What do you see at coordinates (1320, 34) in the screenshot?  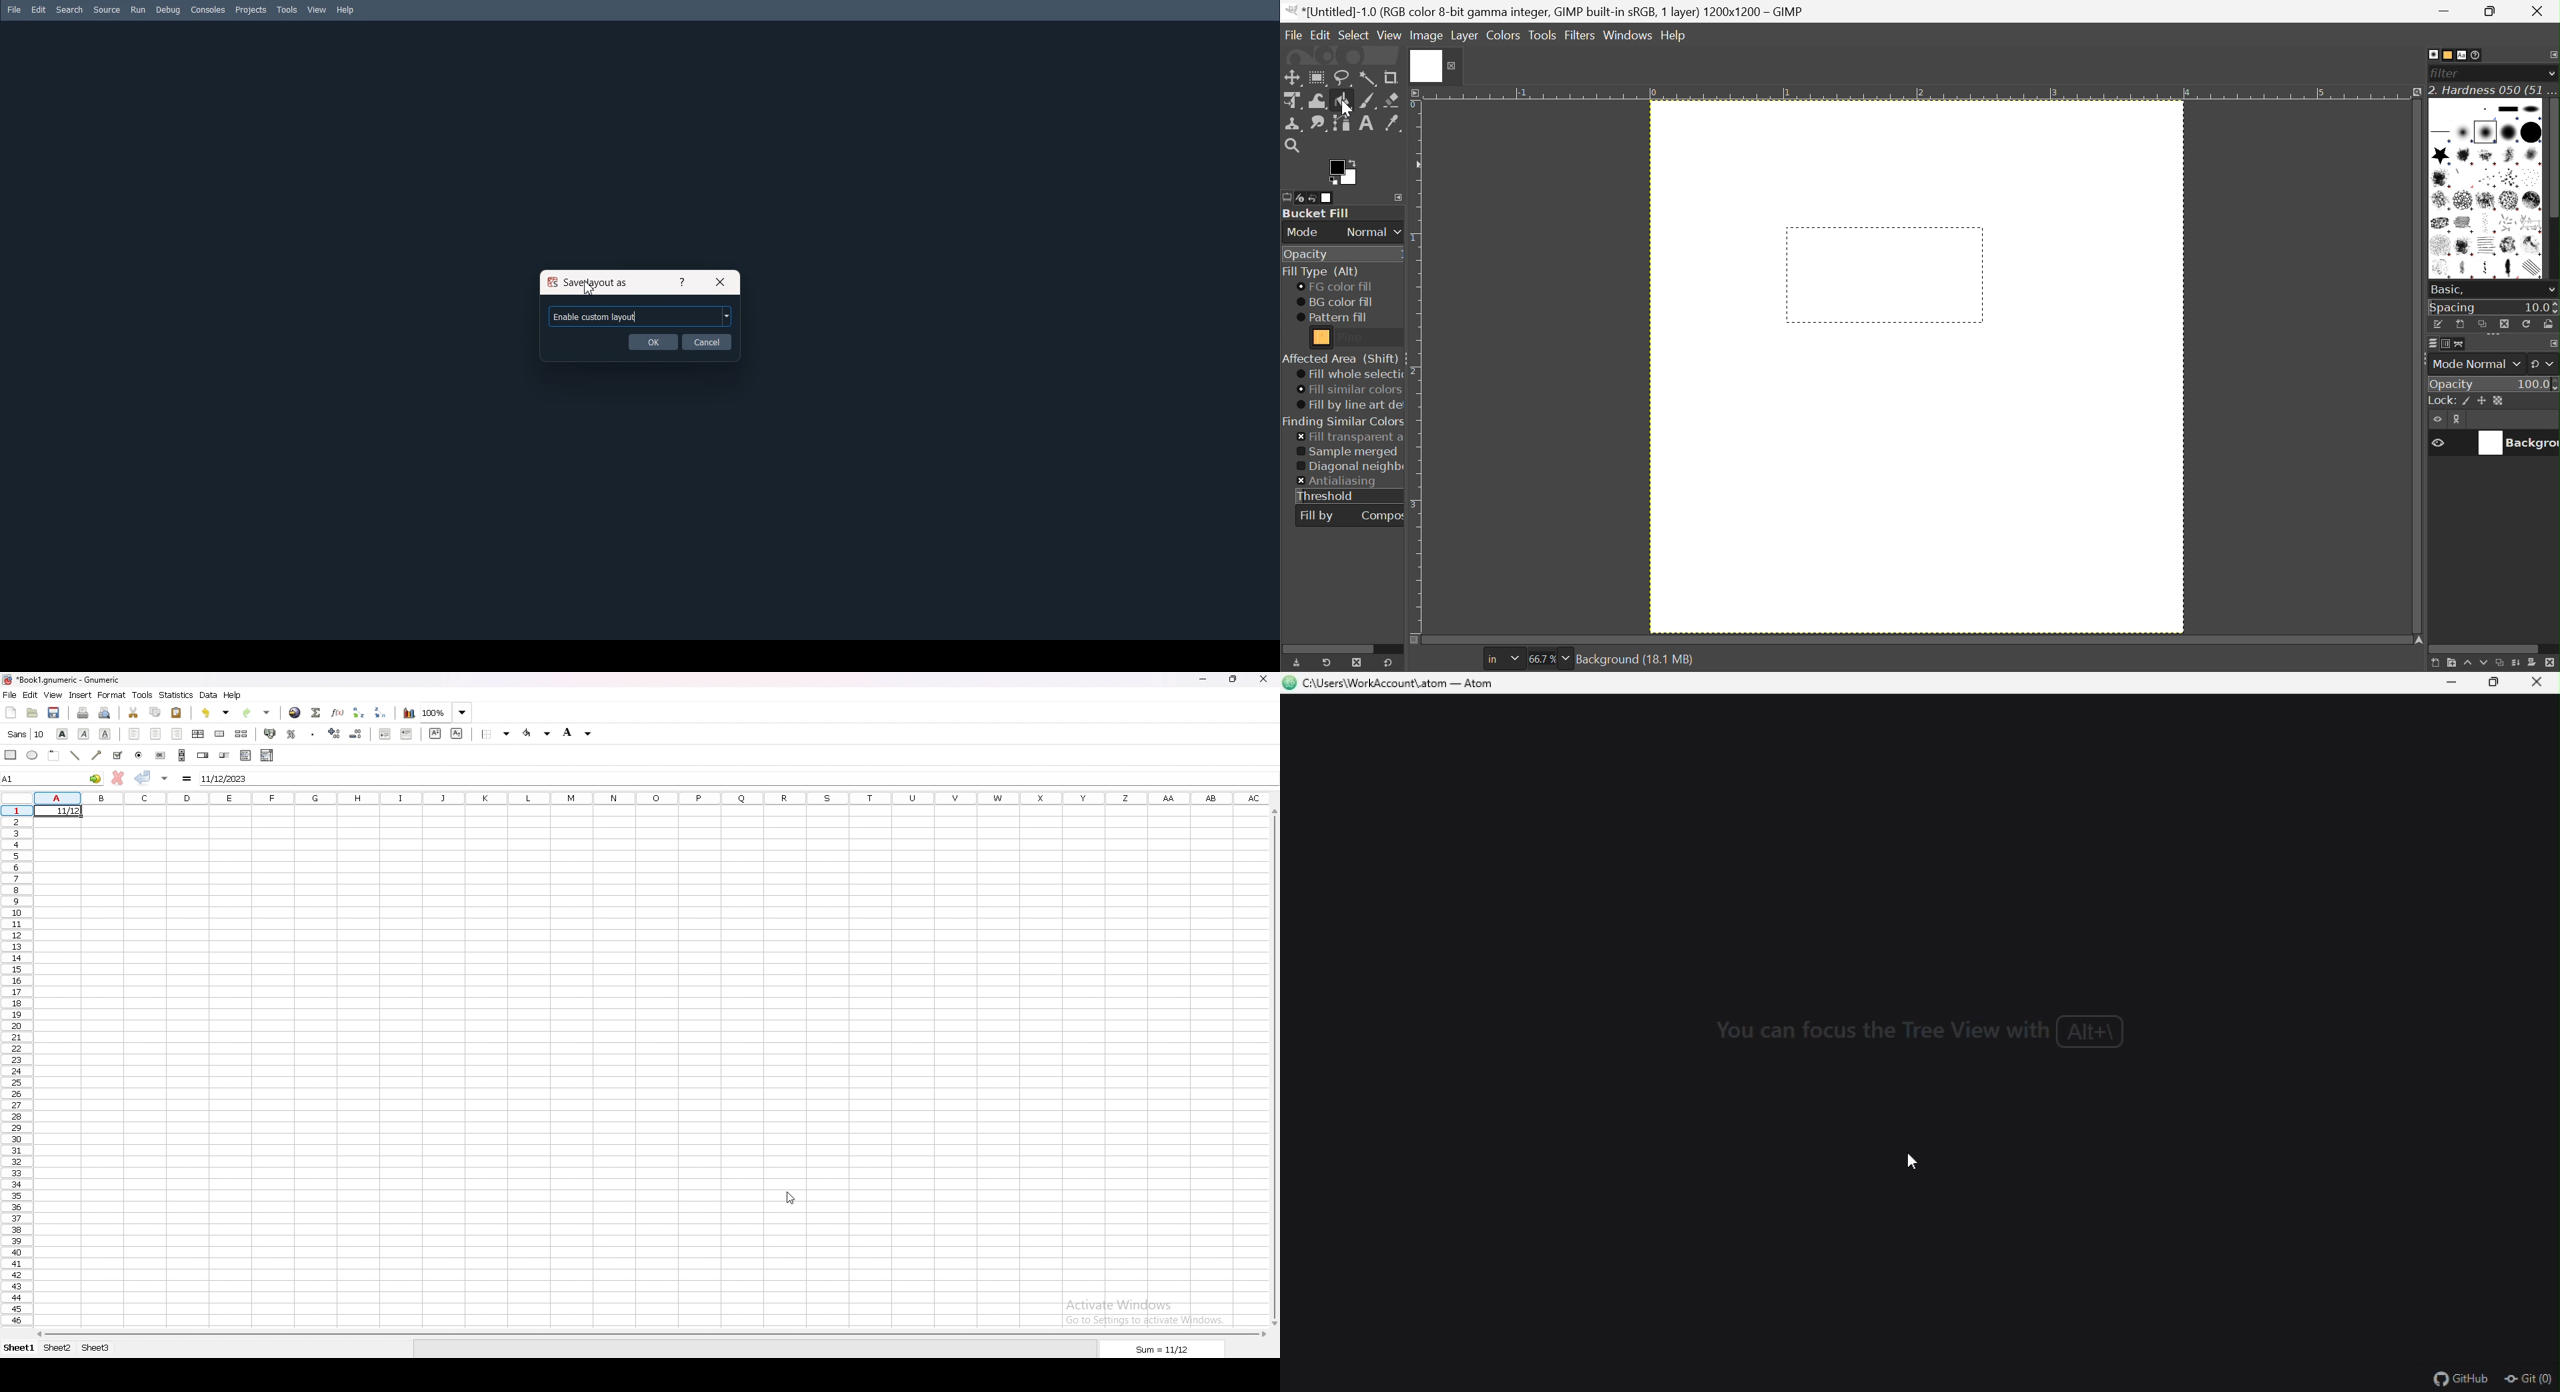 I see `Edit` at bounding box center [1320, 34].